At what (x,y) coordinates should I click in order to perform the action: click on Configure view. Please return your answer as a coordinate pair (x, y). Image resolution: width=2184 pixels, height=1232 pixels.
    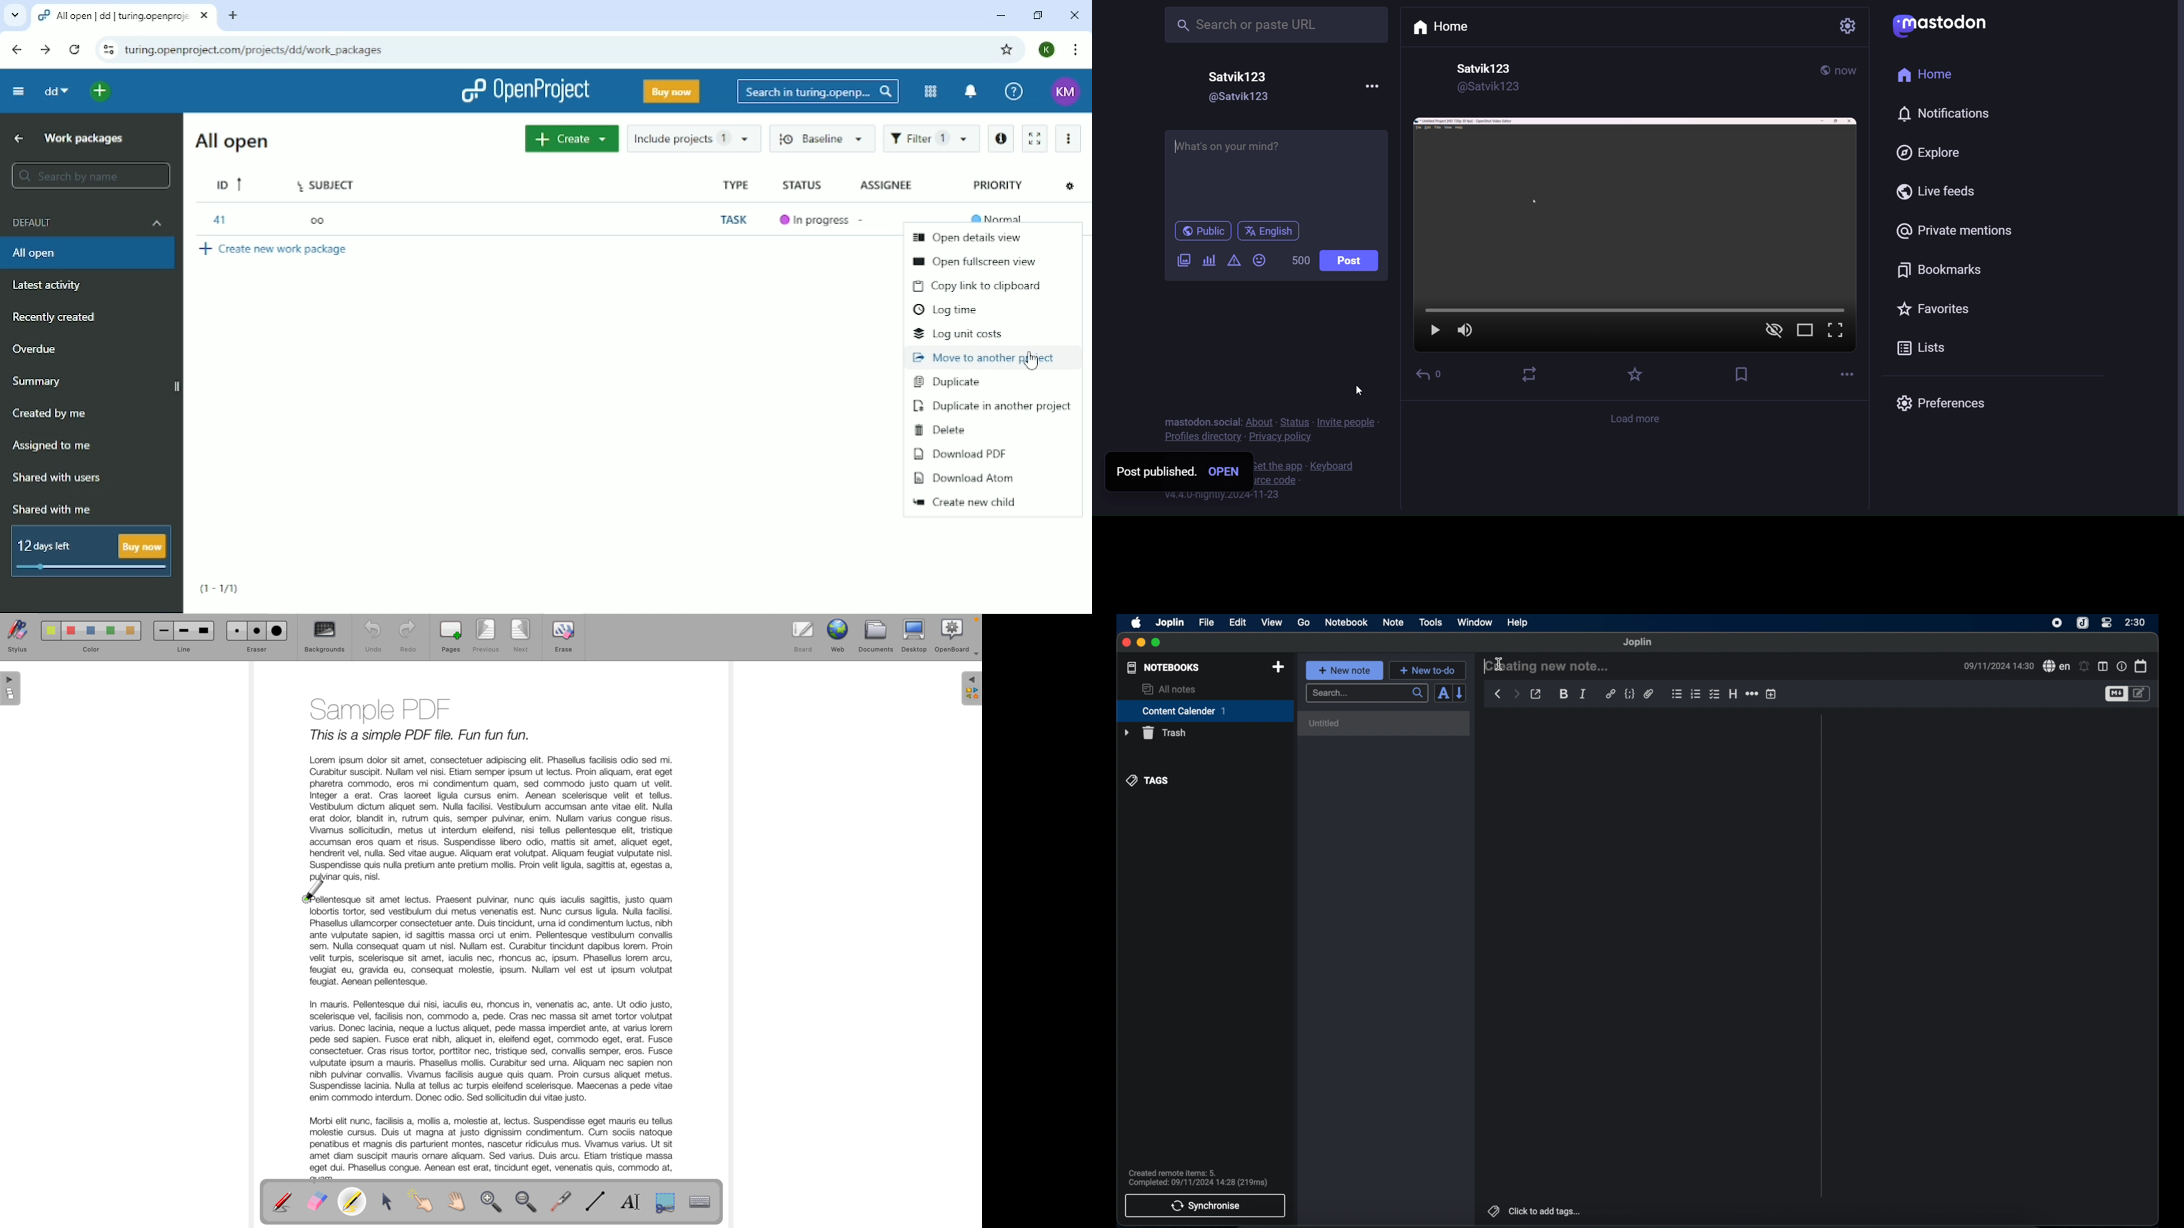
    Looking at the image, I should click on (1070, 187).